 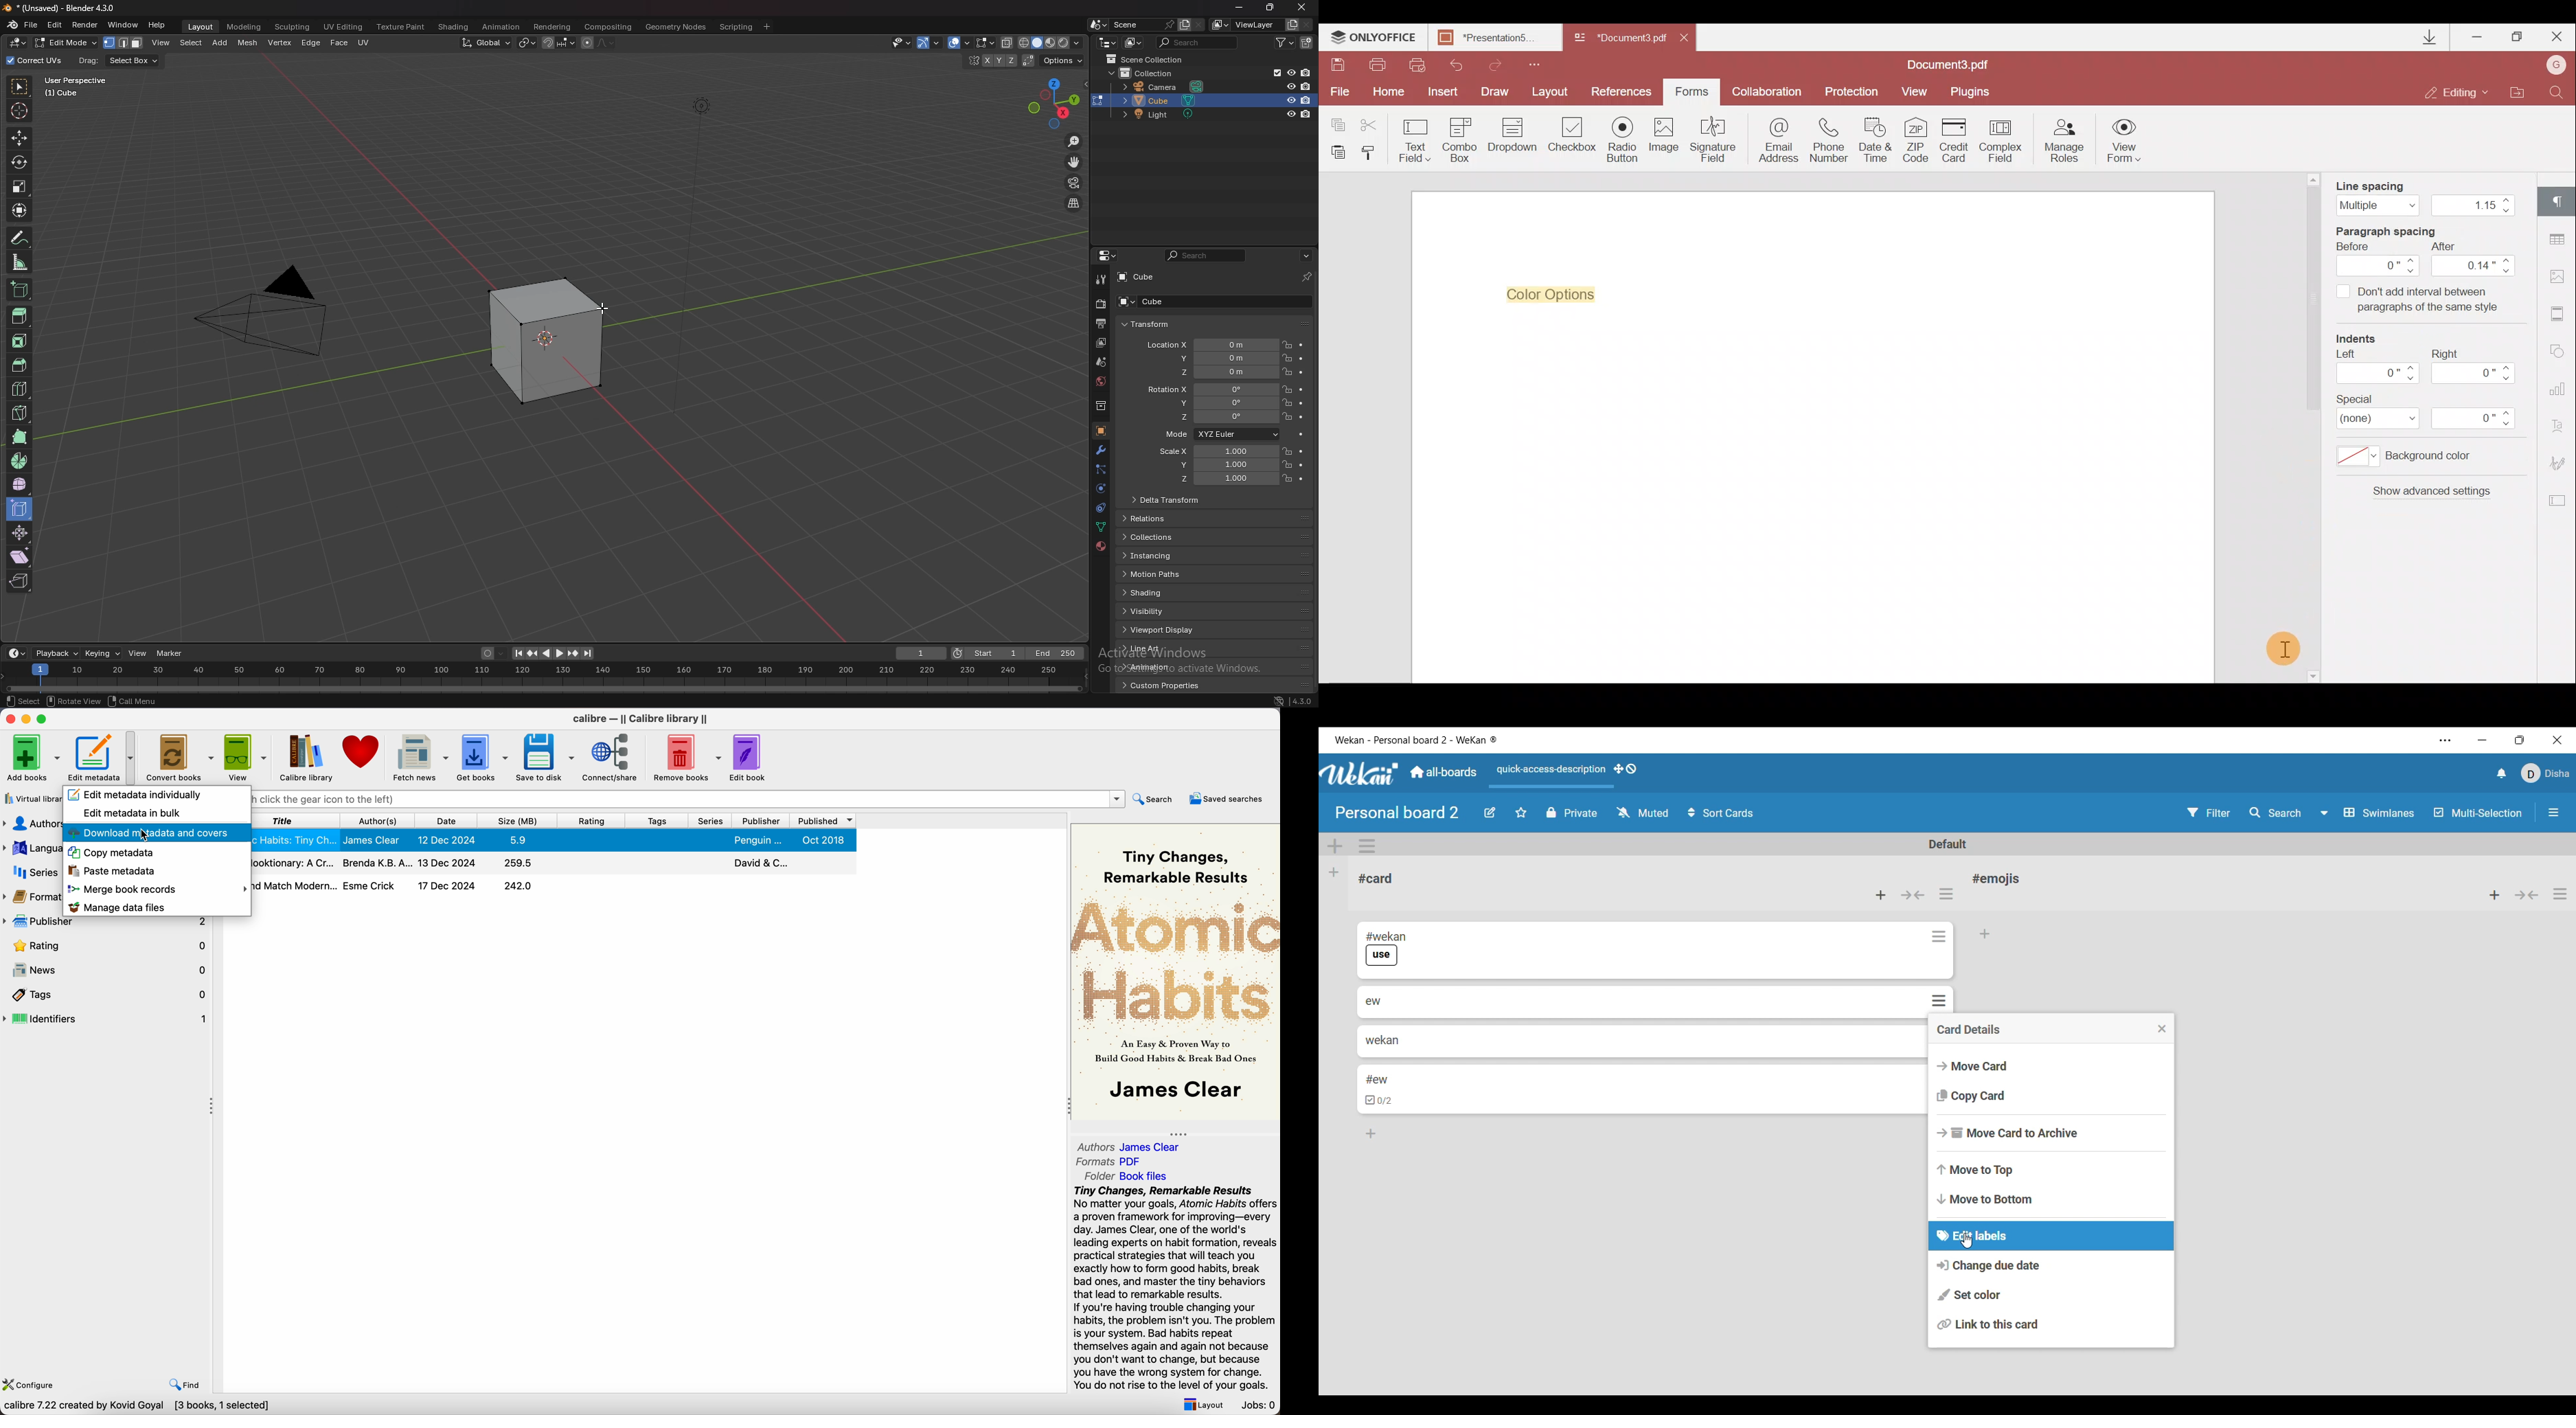 I want to click on motion paths, so click(x=1154, y=574).